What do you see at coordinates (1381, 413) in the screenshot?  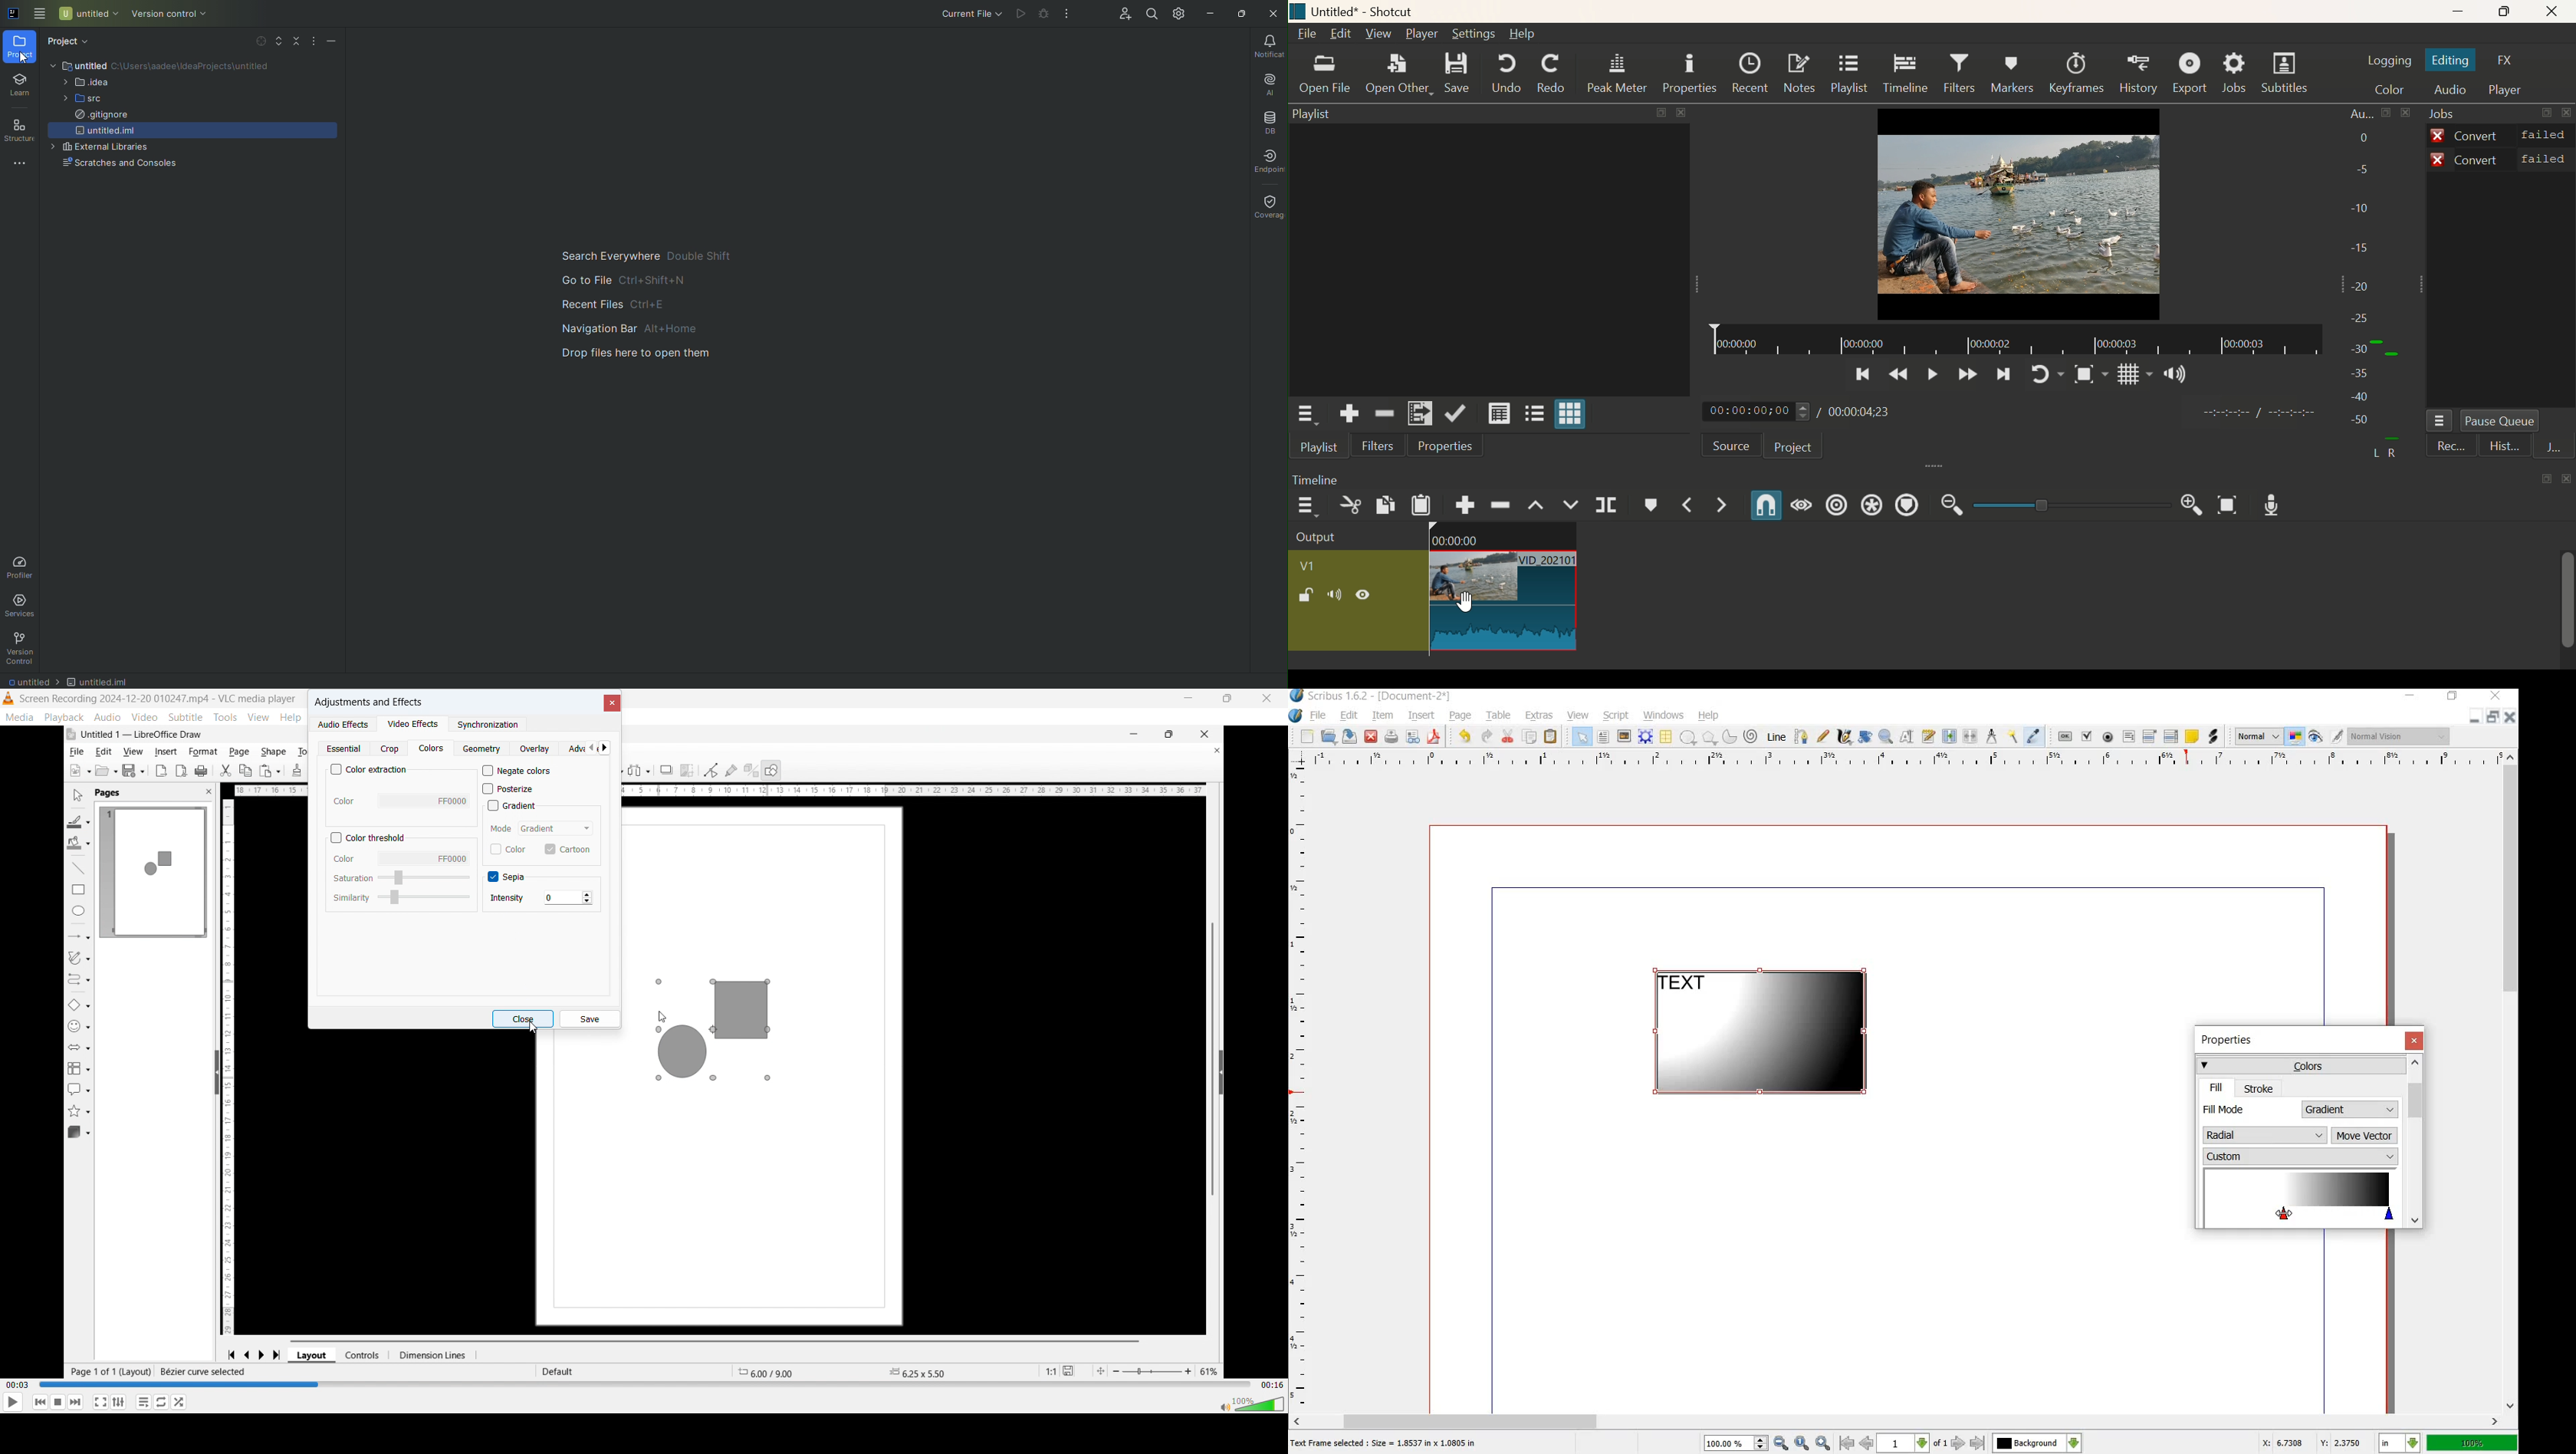 I see `` at bounding box center [1381, 413].